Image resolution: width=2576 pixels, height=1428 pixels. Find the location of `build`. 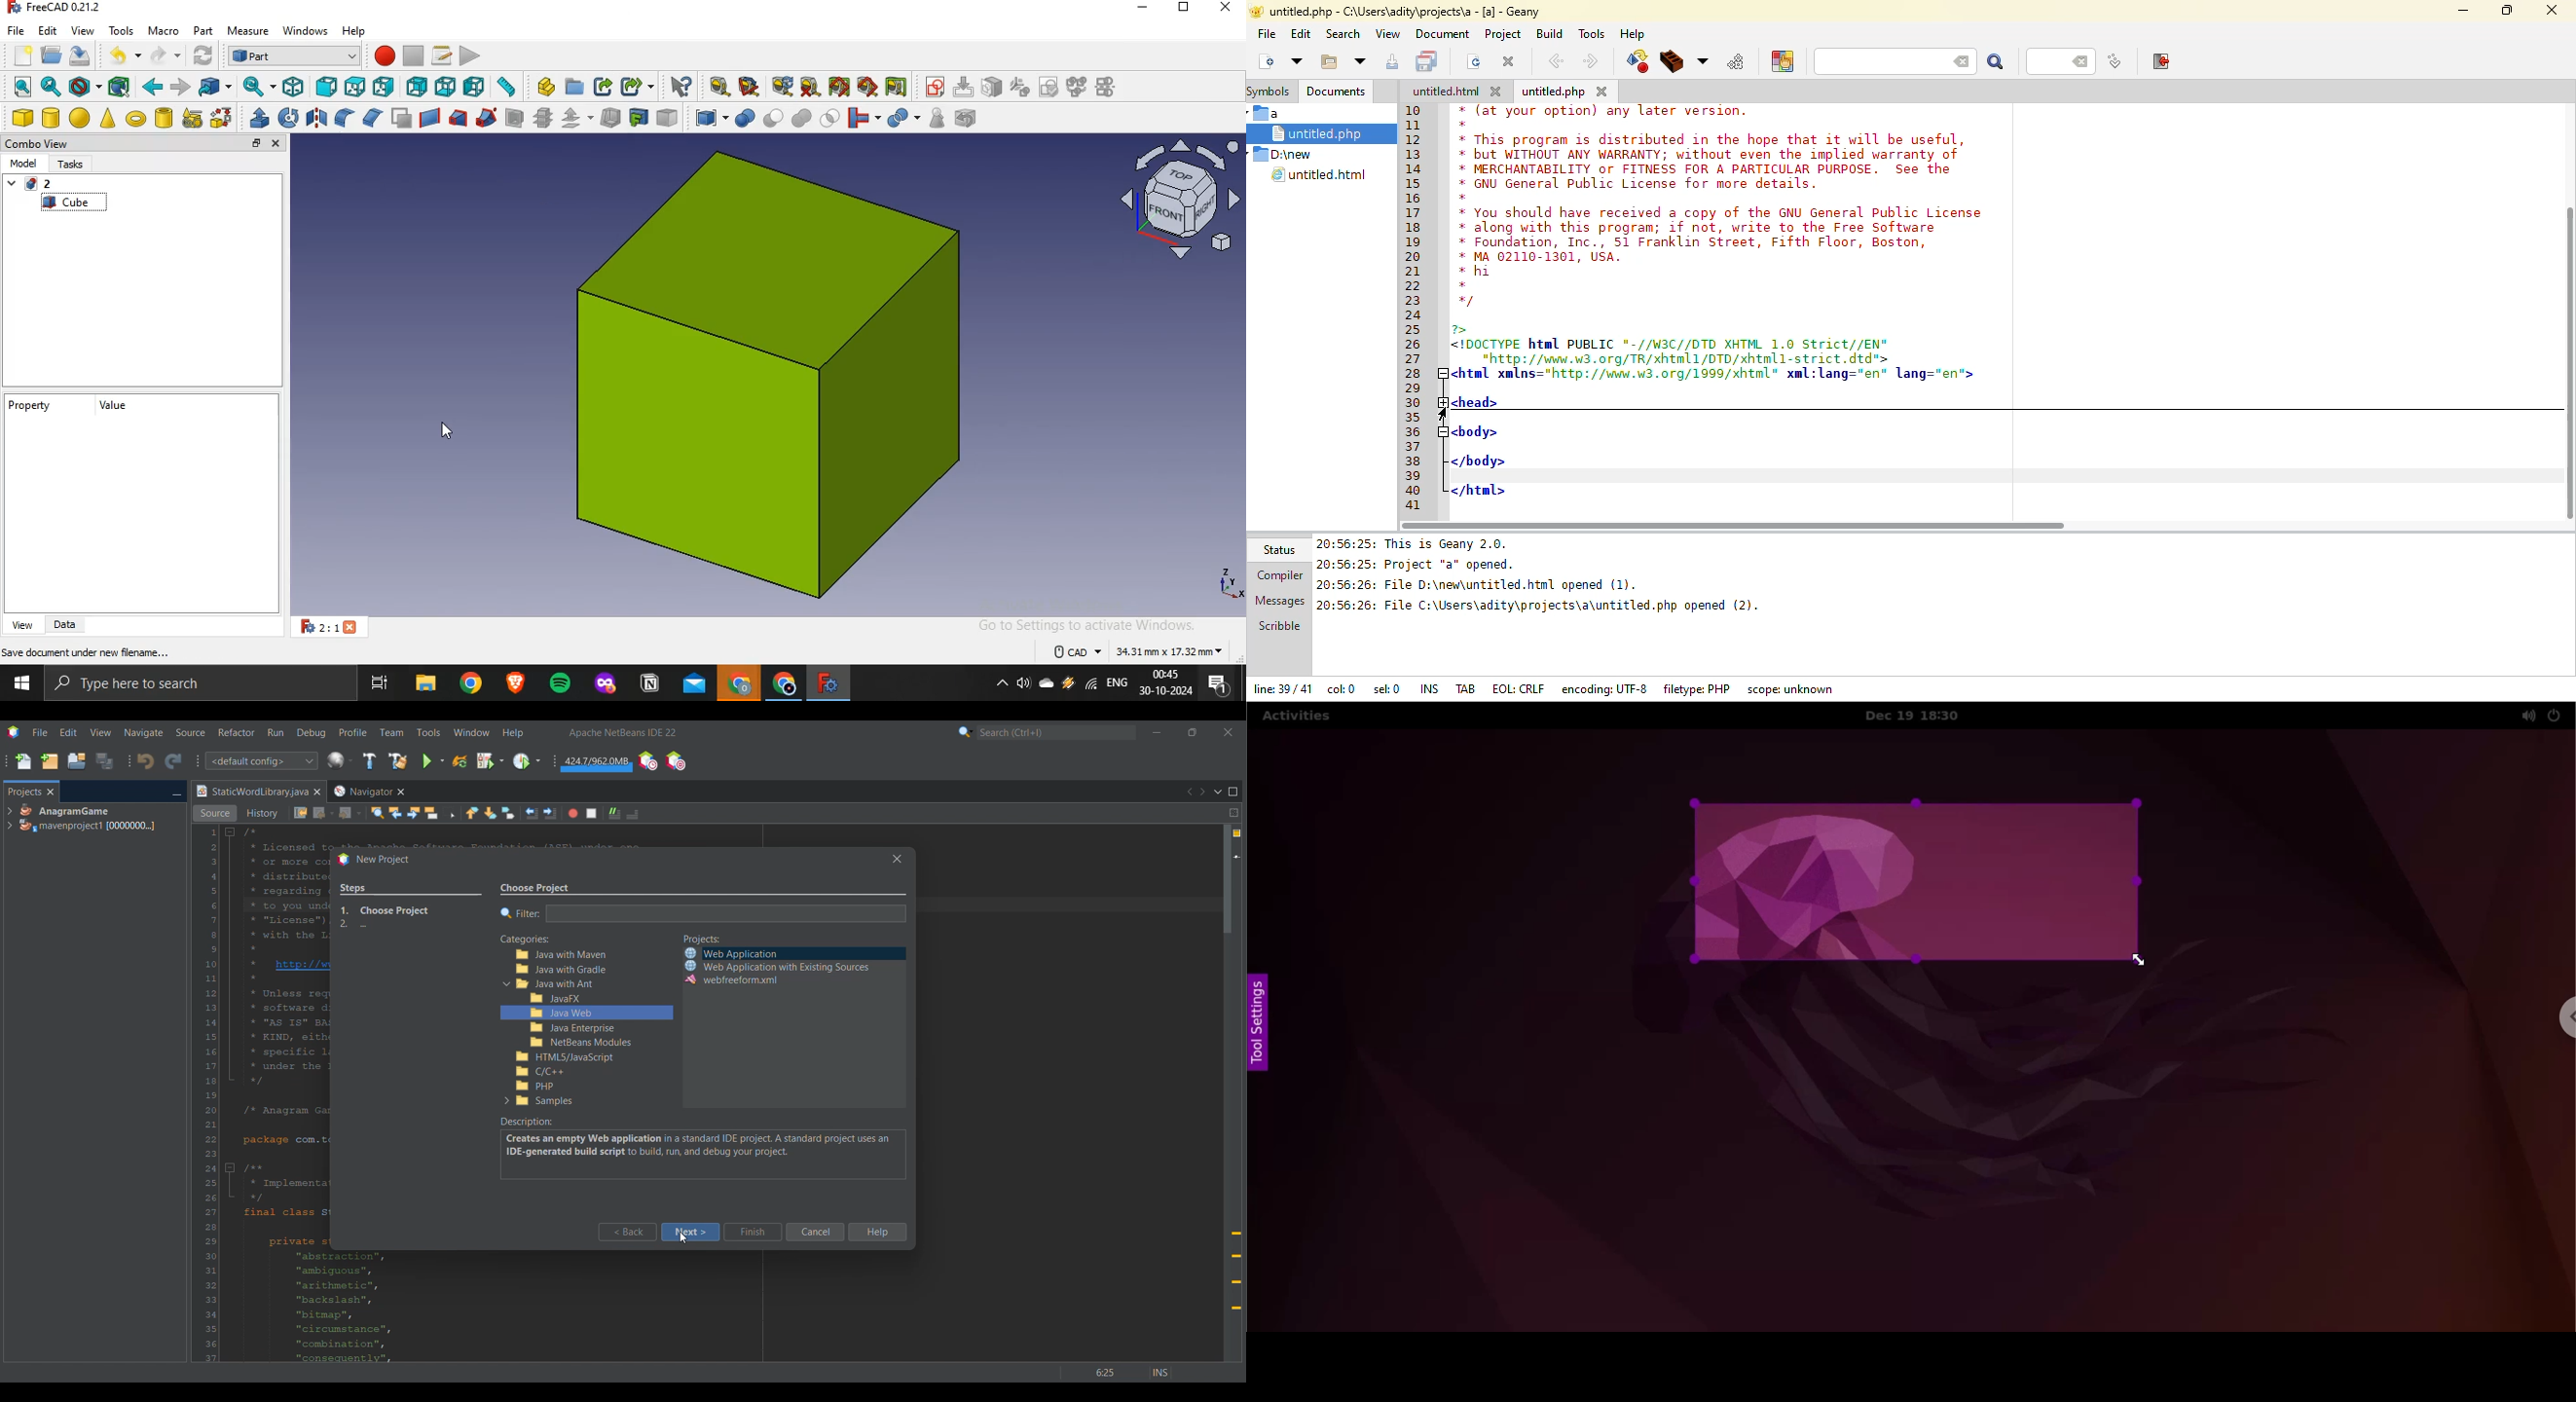

build is located at coordinates (1550, 35).